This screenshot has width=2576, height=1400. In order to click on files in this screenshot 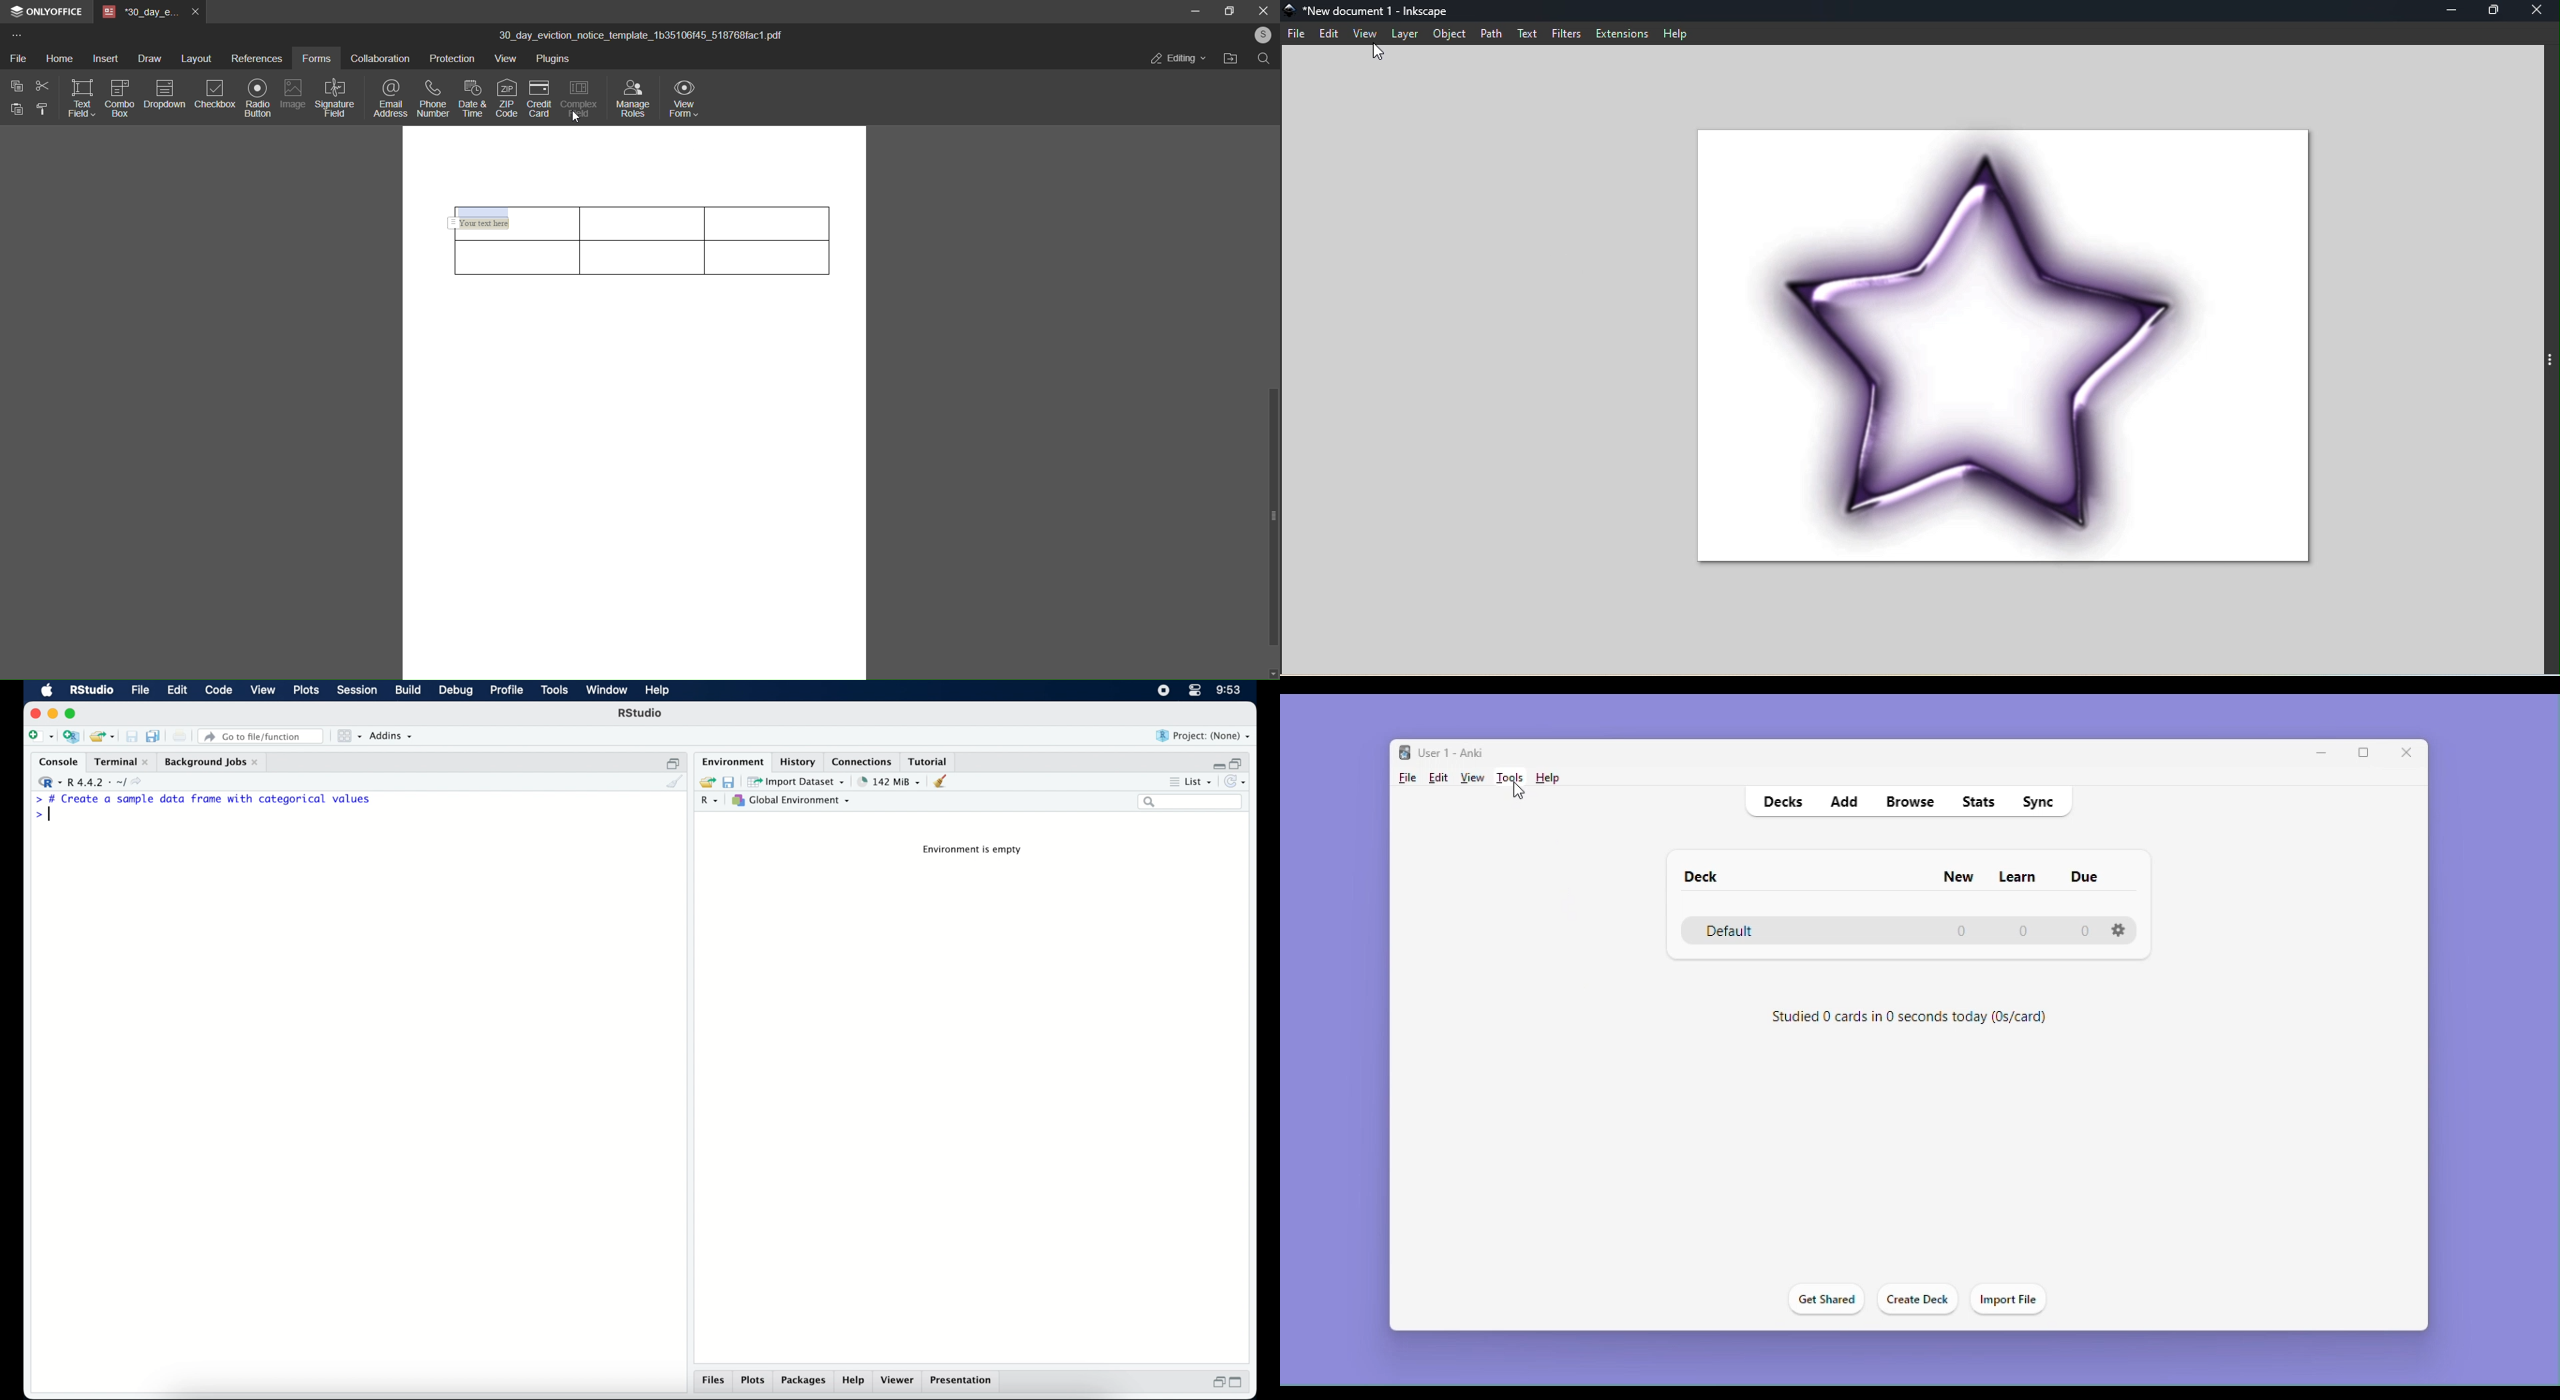, I will do `click(712, 1381)`.